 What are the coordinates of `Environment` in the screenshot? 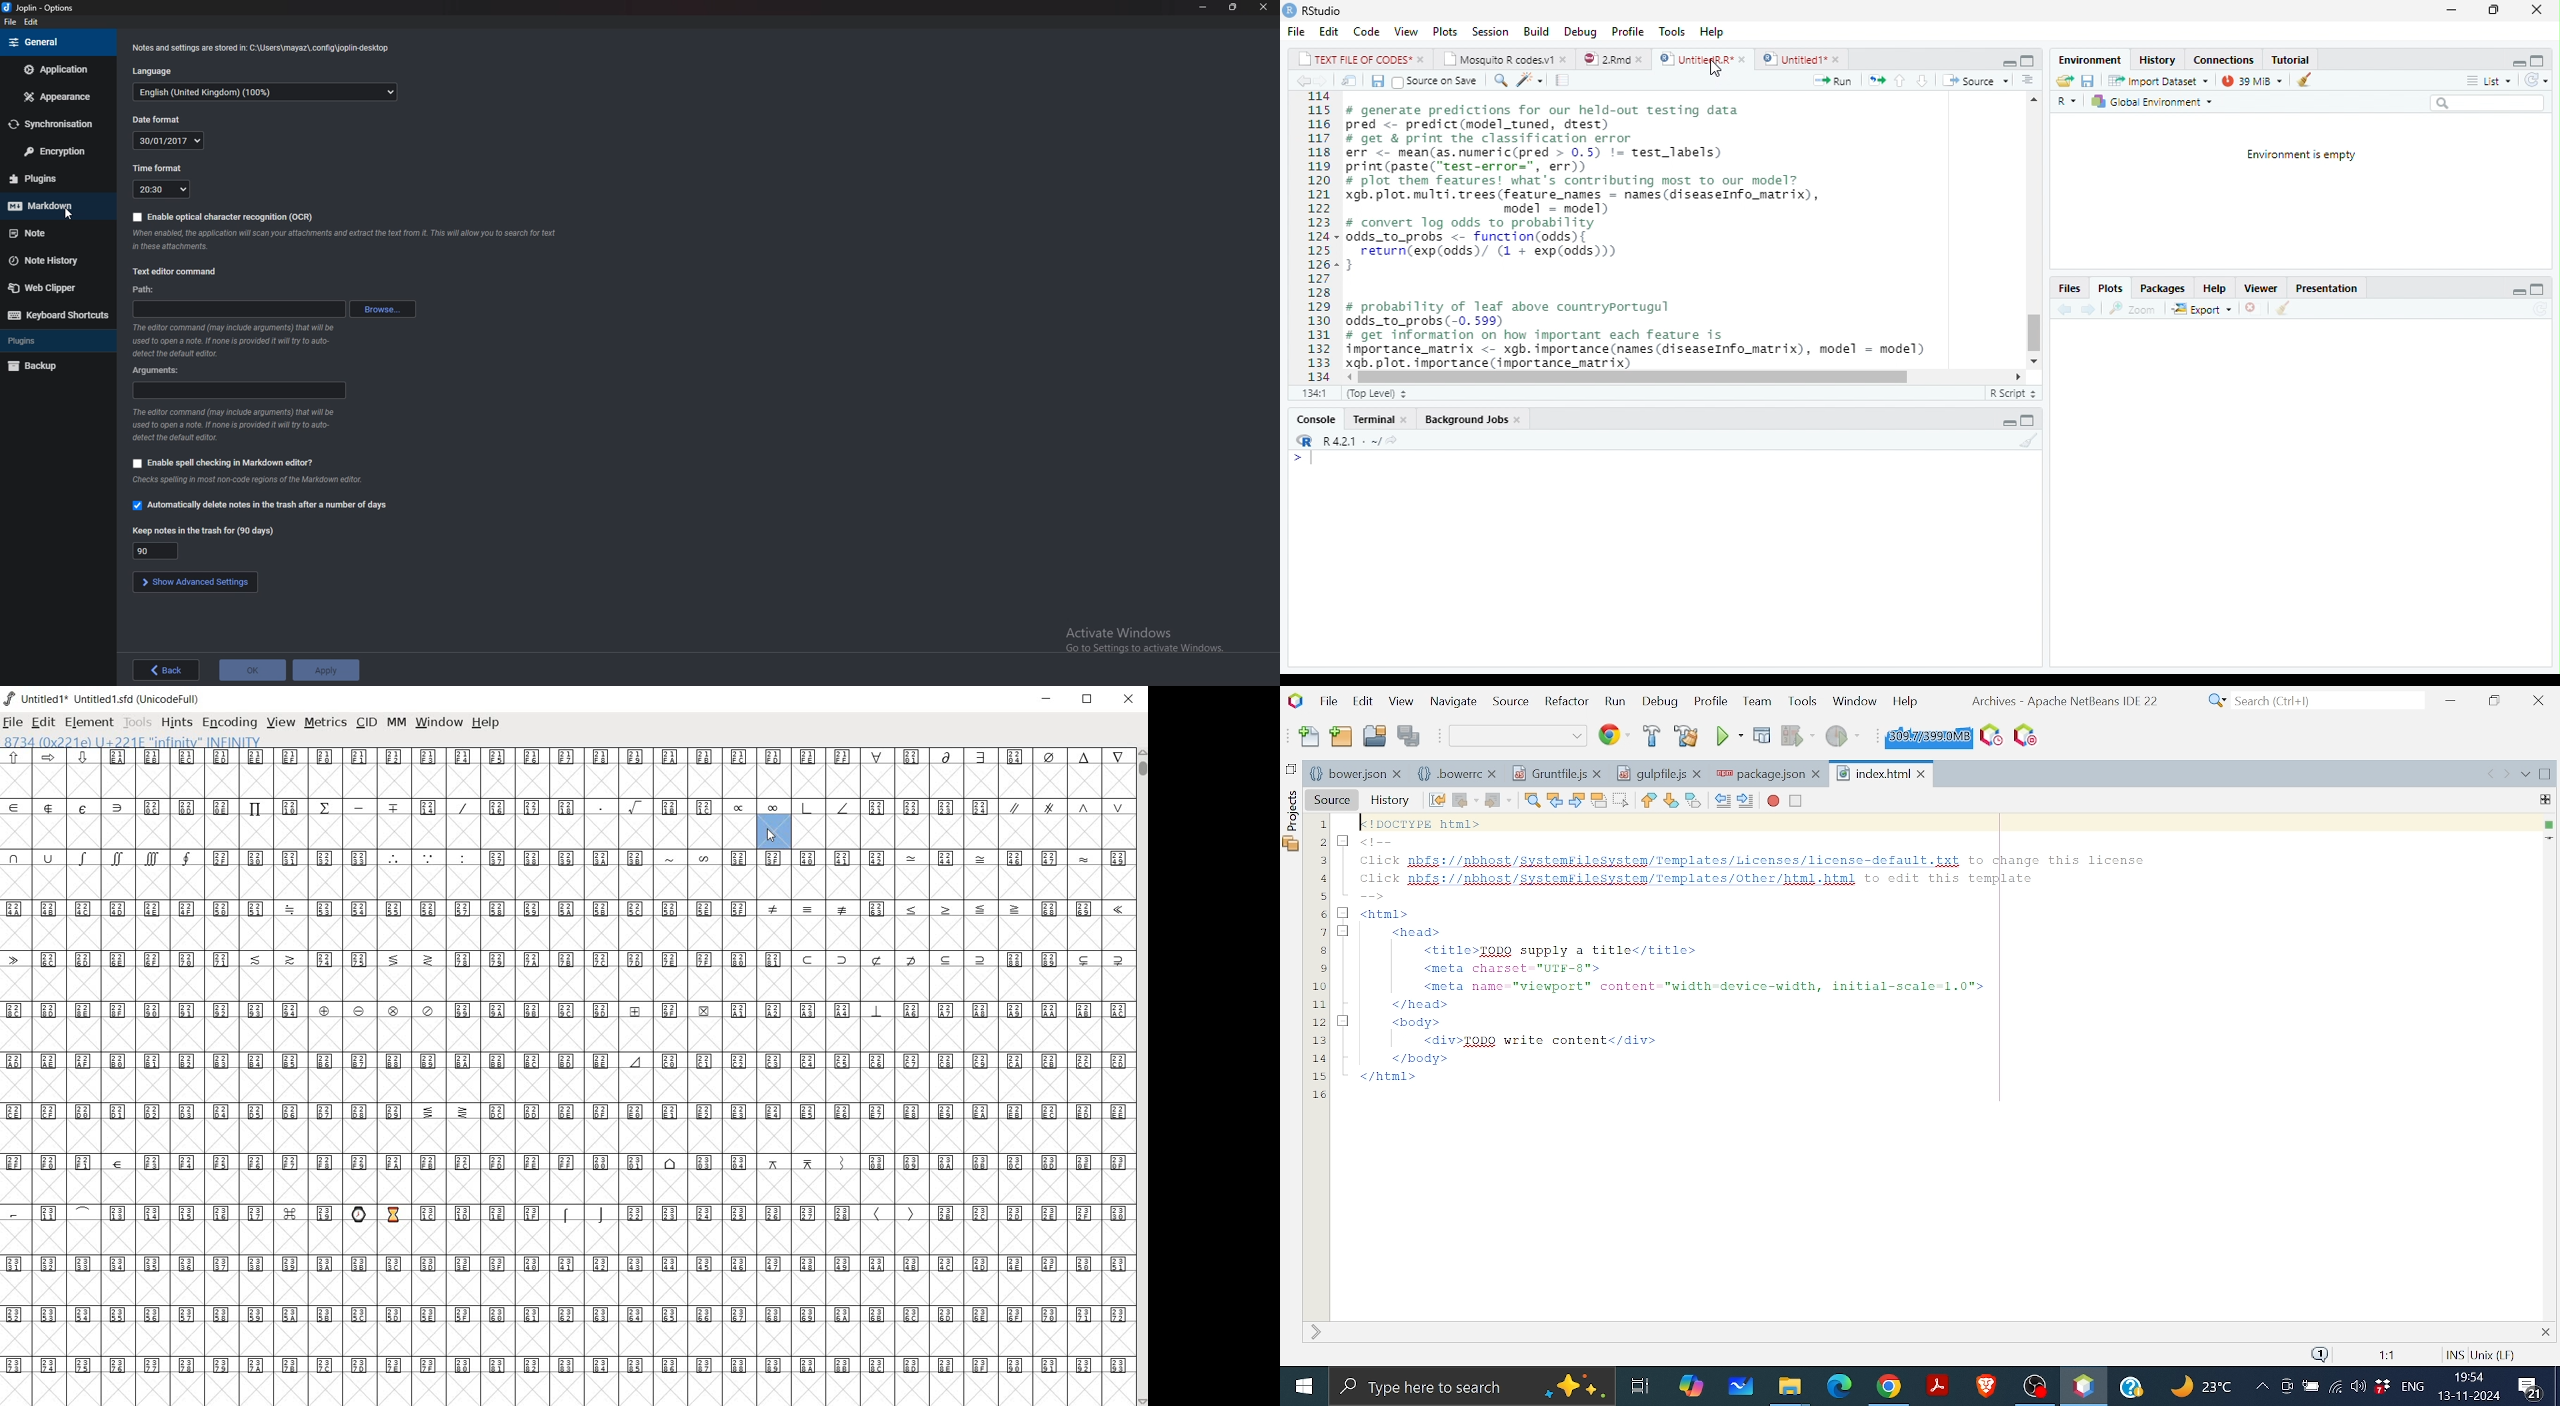 It's located at (2085, 59).